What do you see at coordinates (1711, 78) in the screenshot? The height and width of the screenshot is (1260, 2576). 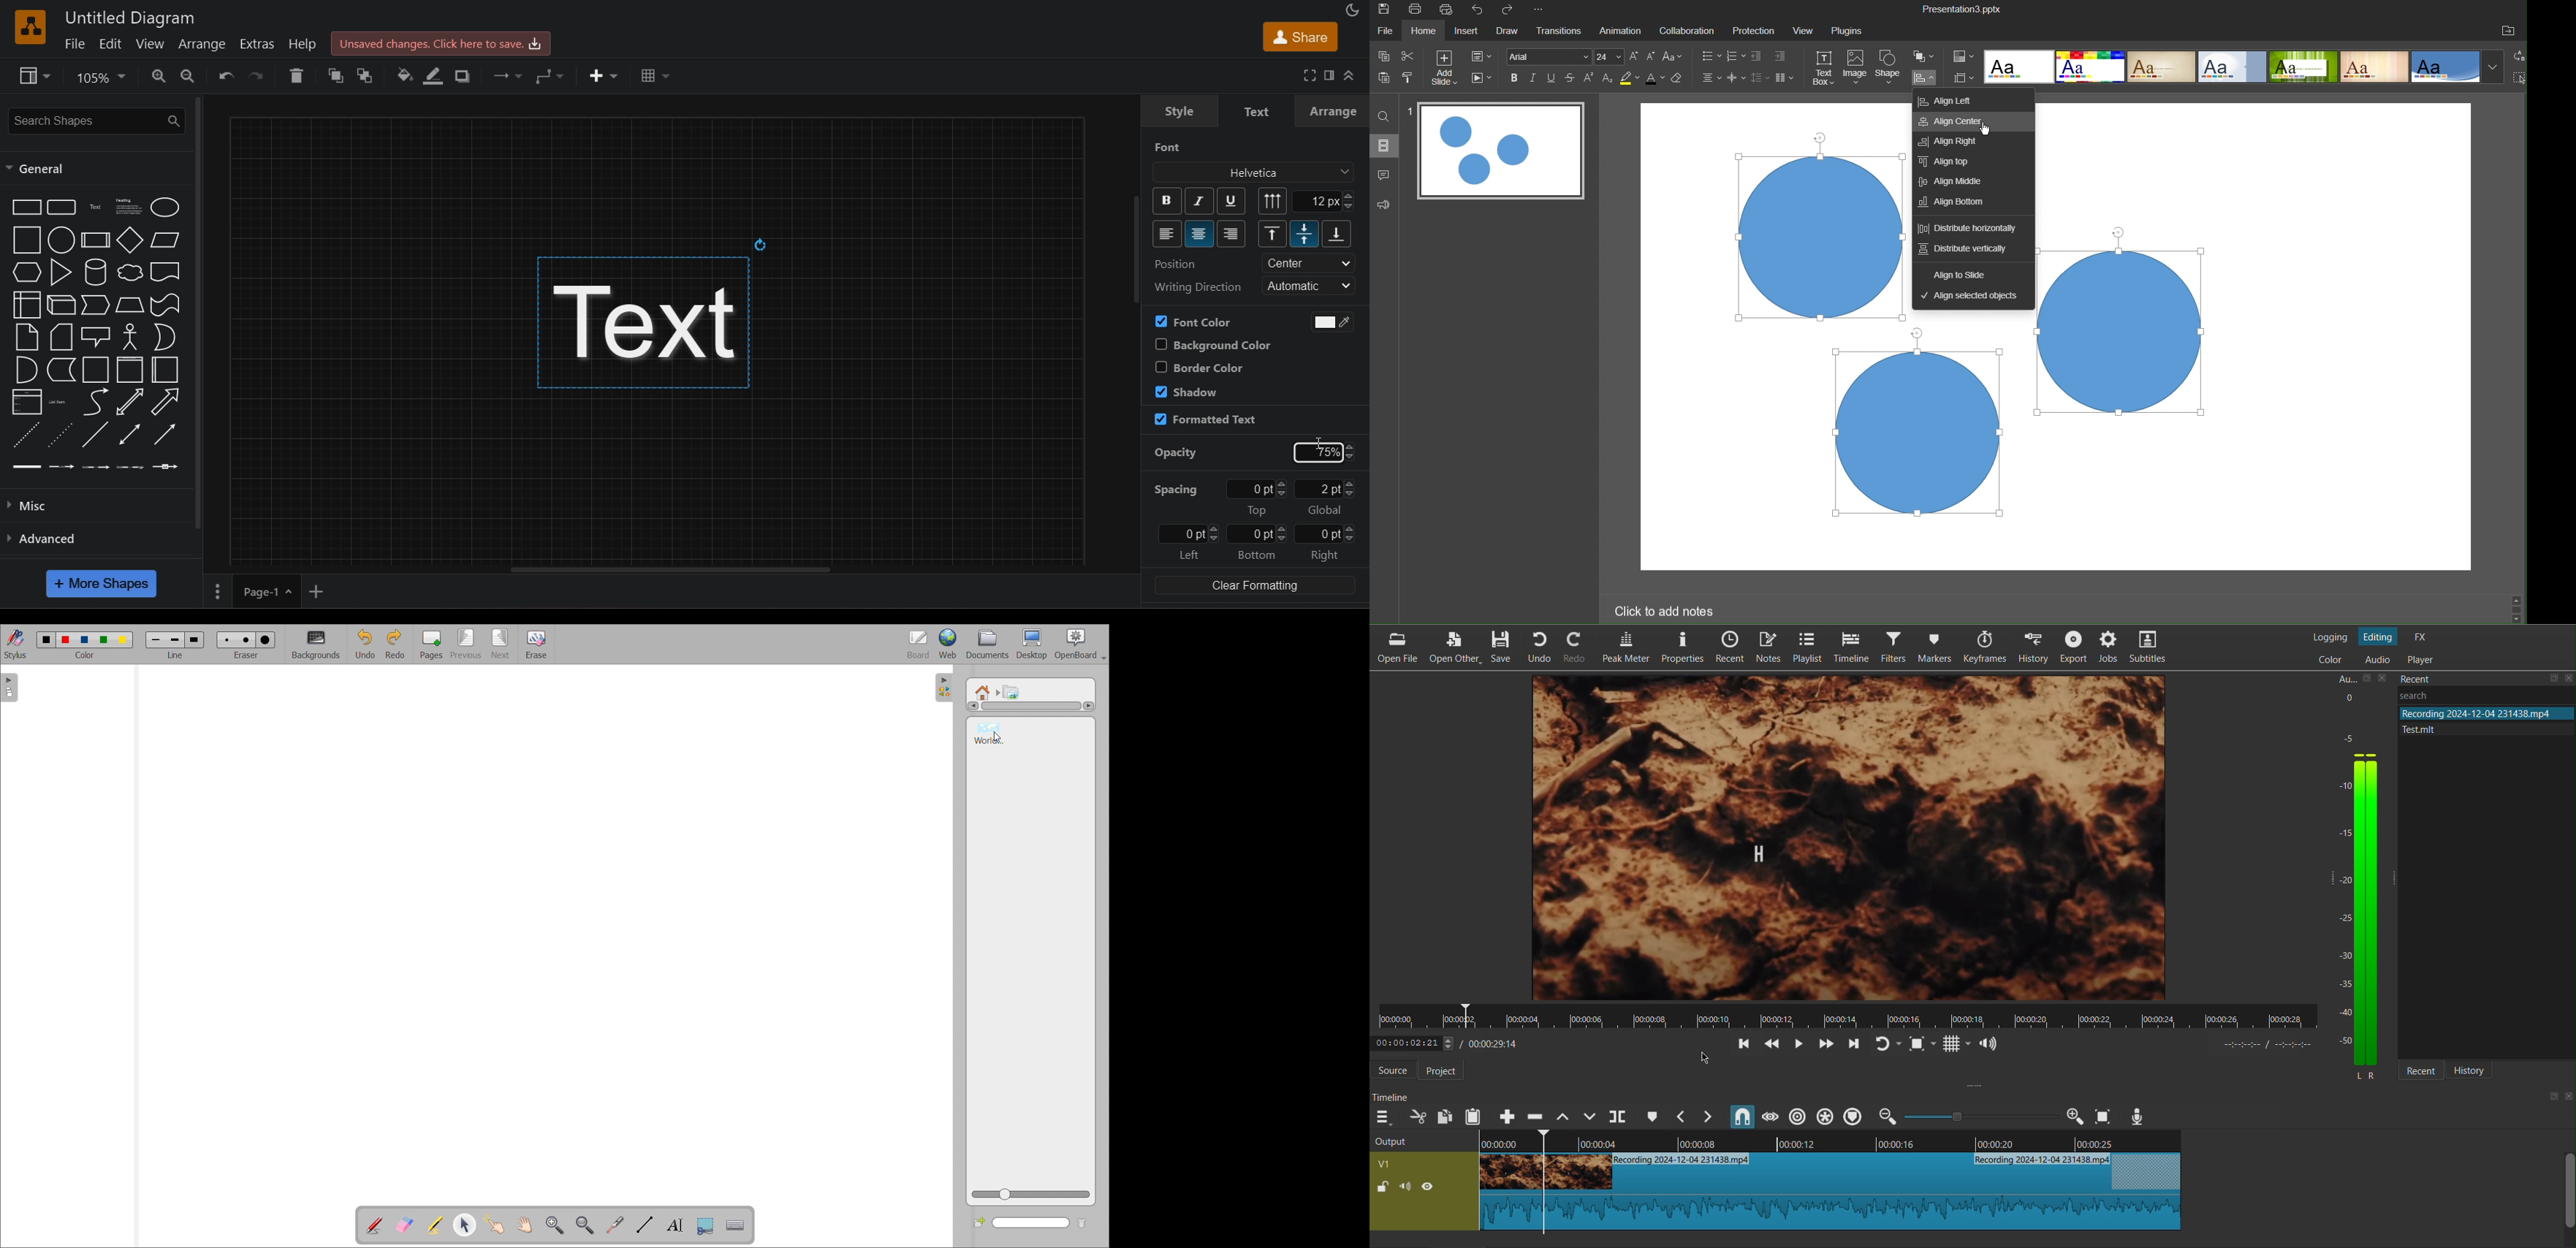 I see `Alignment` at bounding box center [1711, 78].